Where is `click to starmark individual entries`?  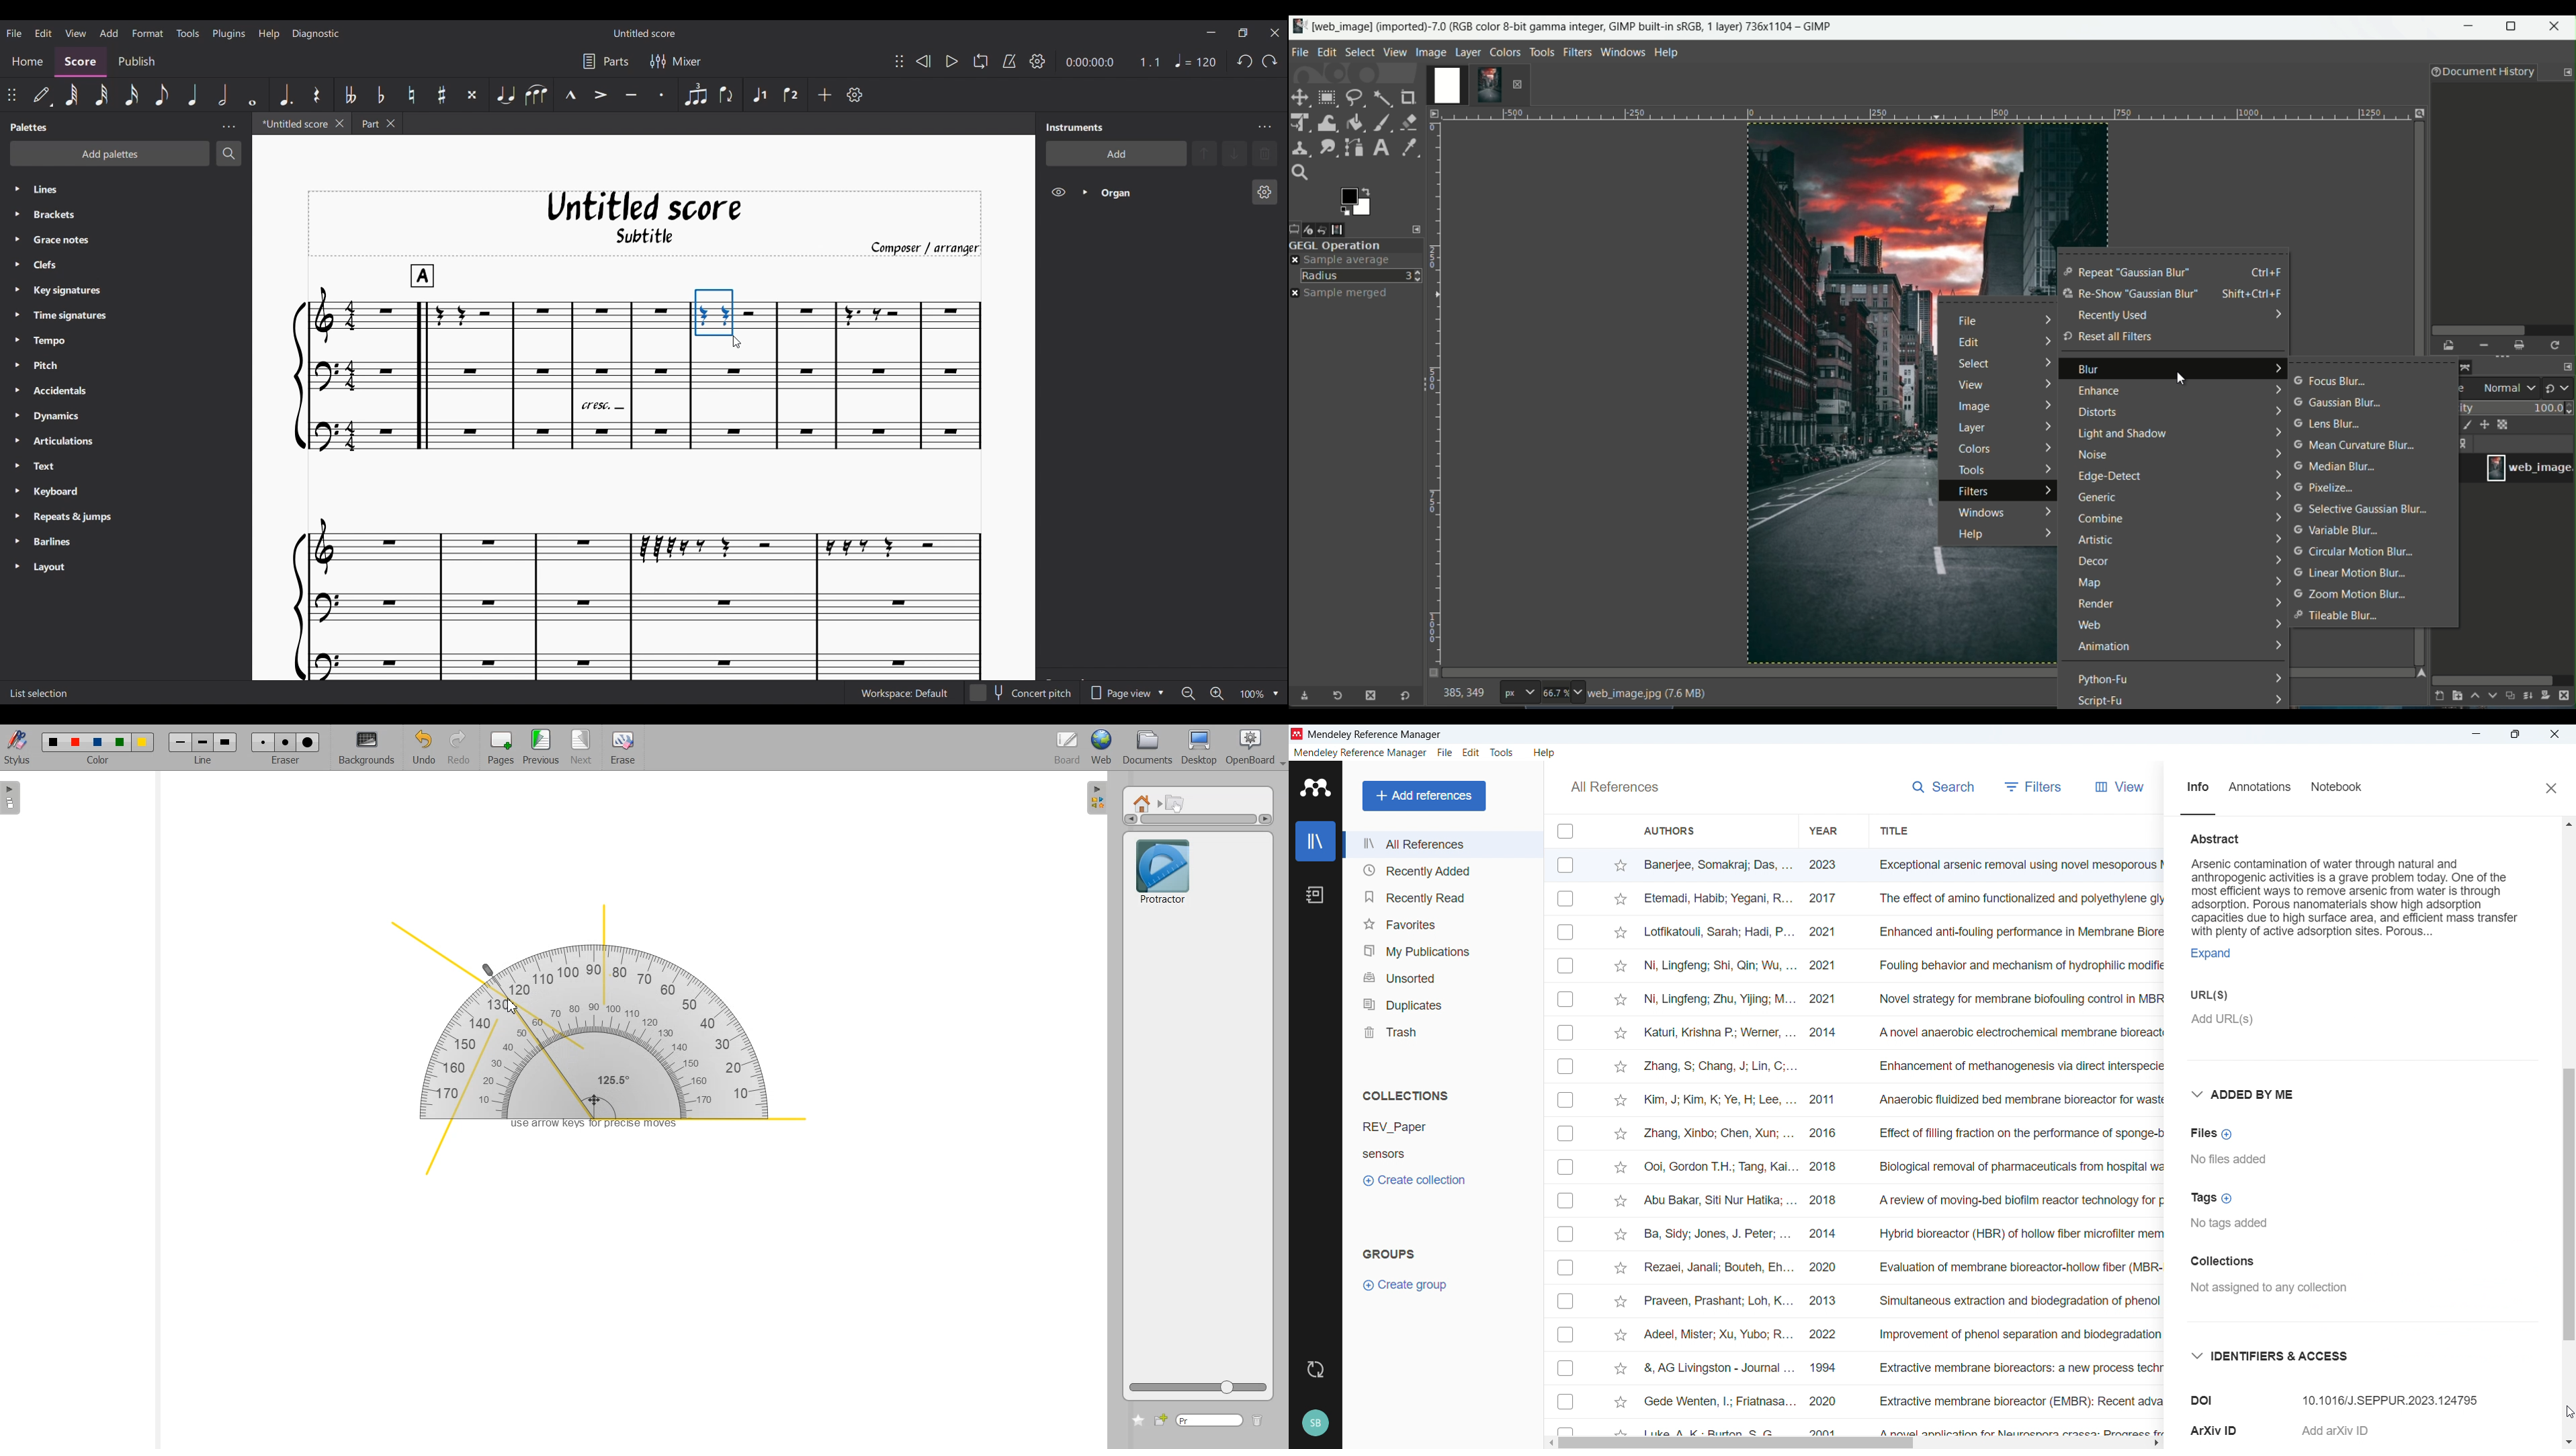 click to starmark individual entries is located at coordinates (1620, 1267).